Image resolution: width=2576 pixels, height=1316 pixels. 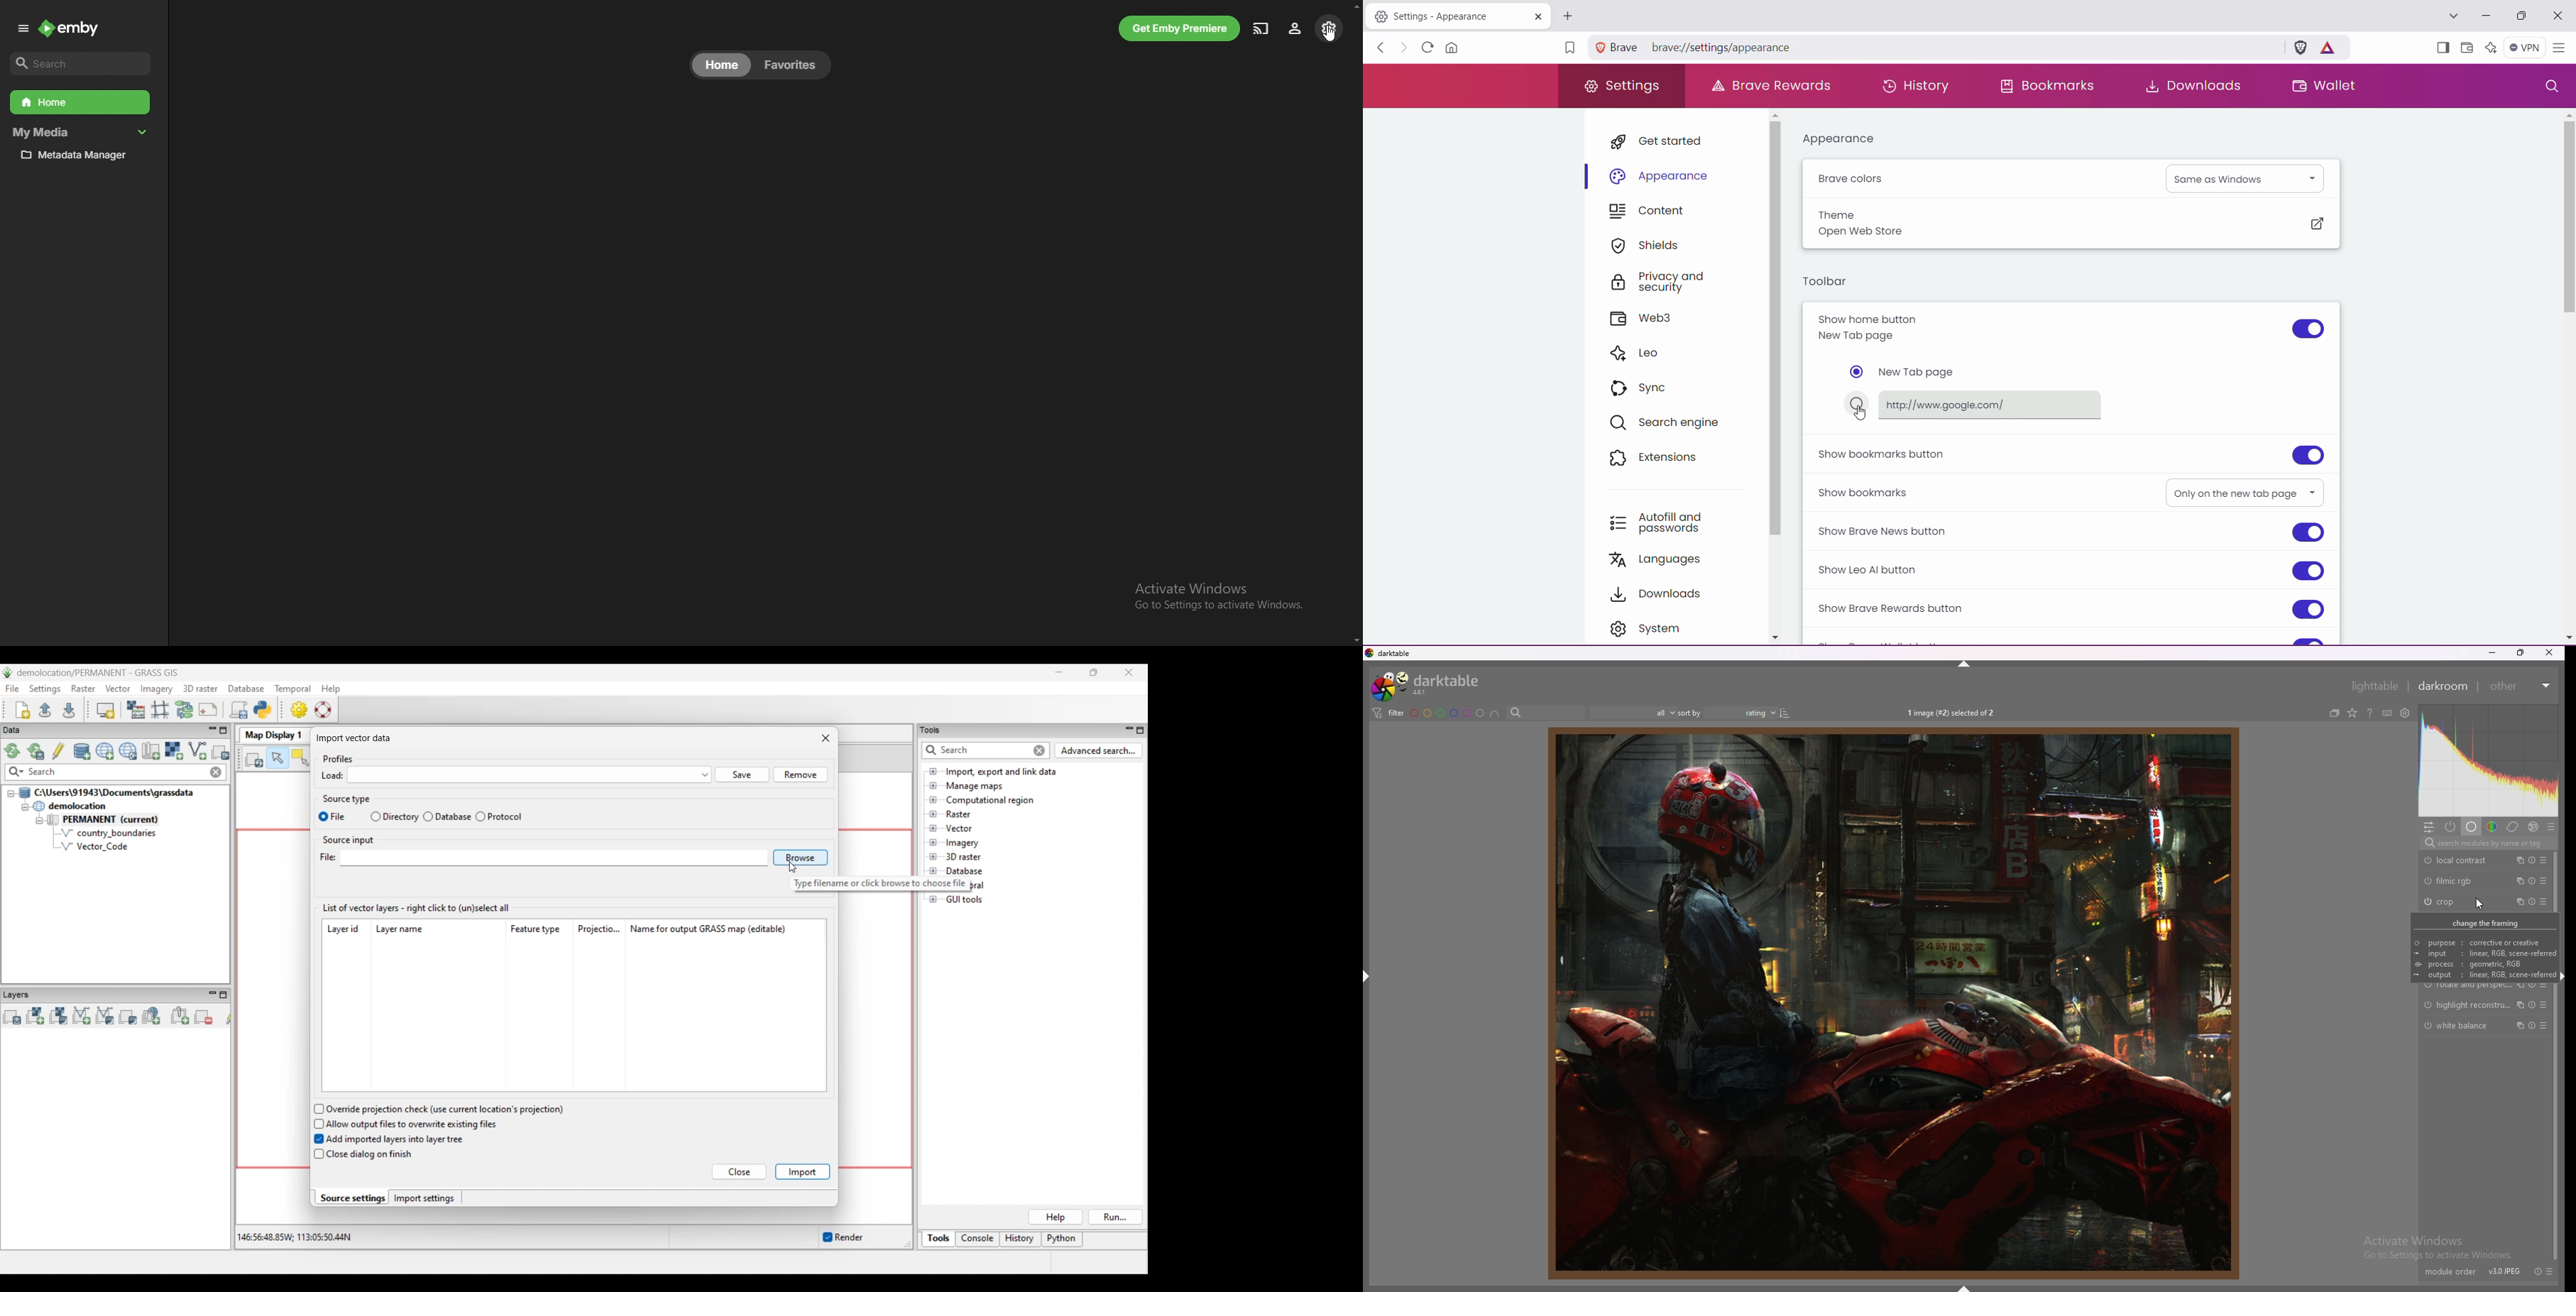 What do you see at coordinates (2406, 713) in the screenshot?
I see `see global preferences` at bounding box center [2406, 713].